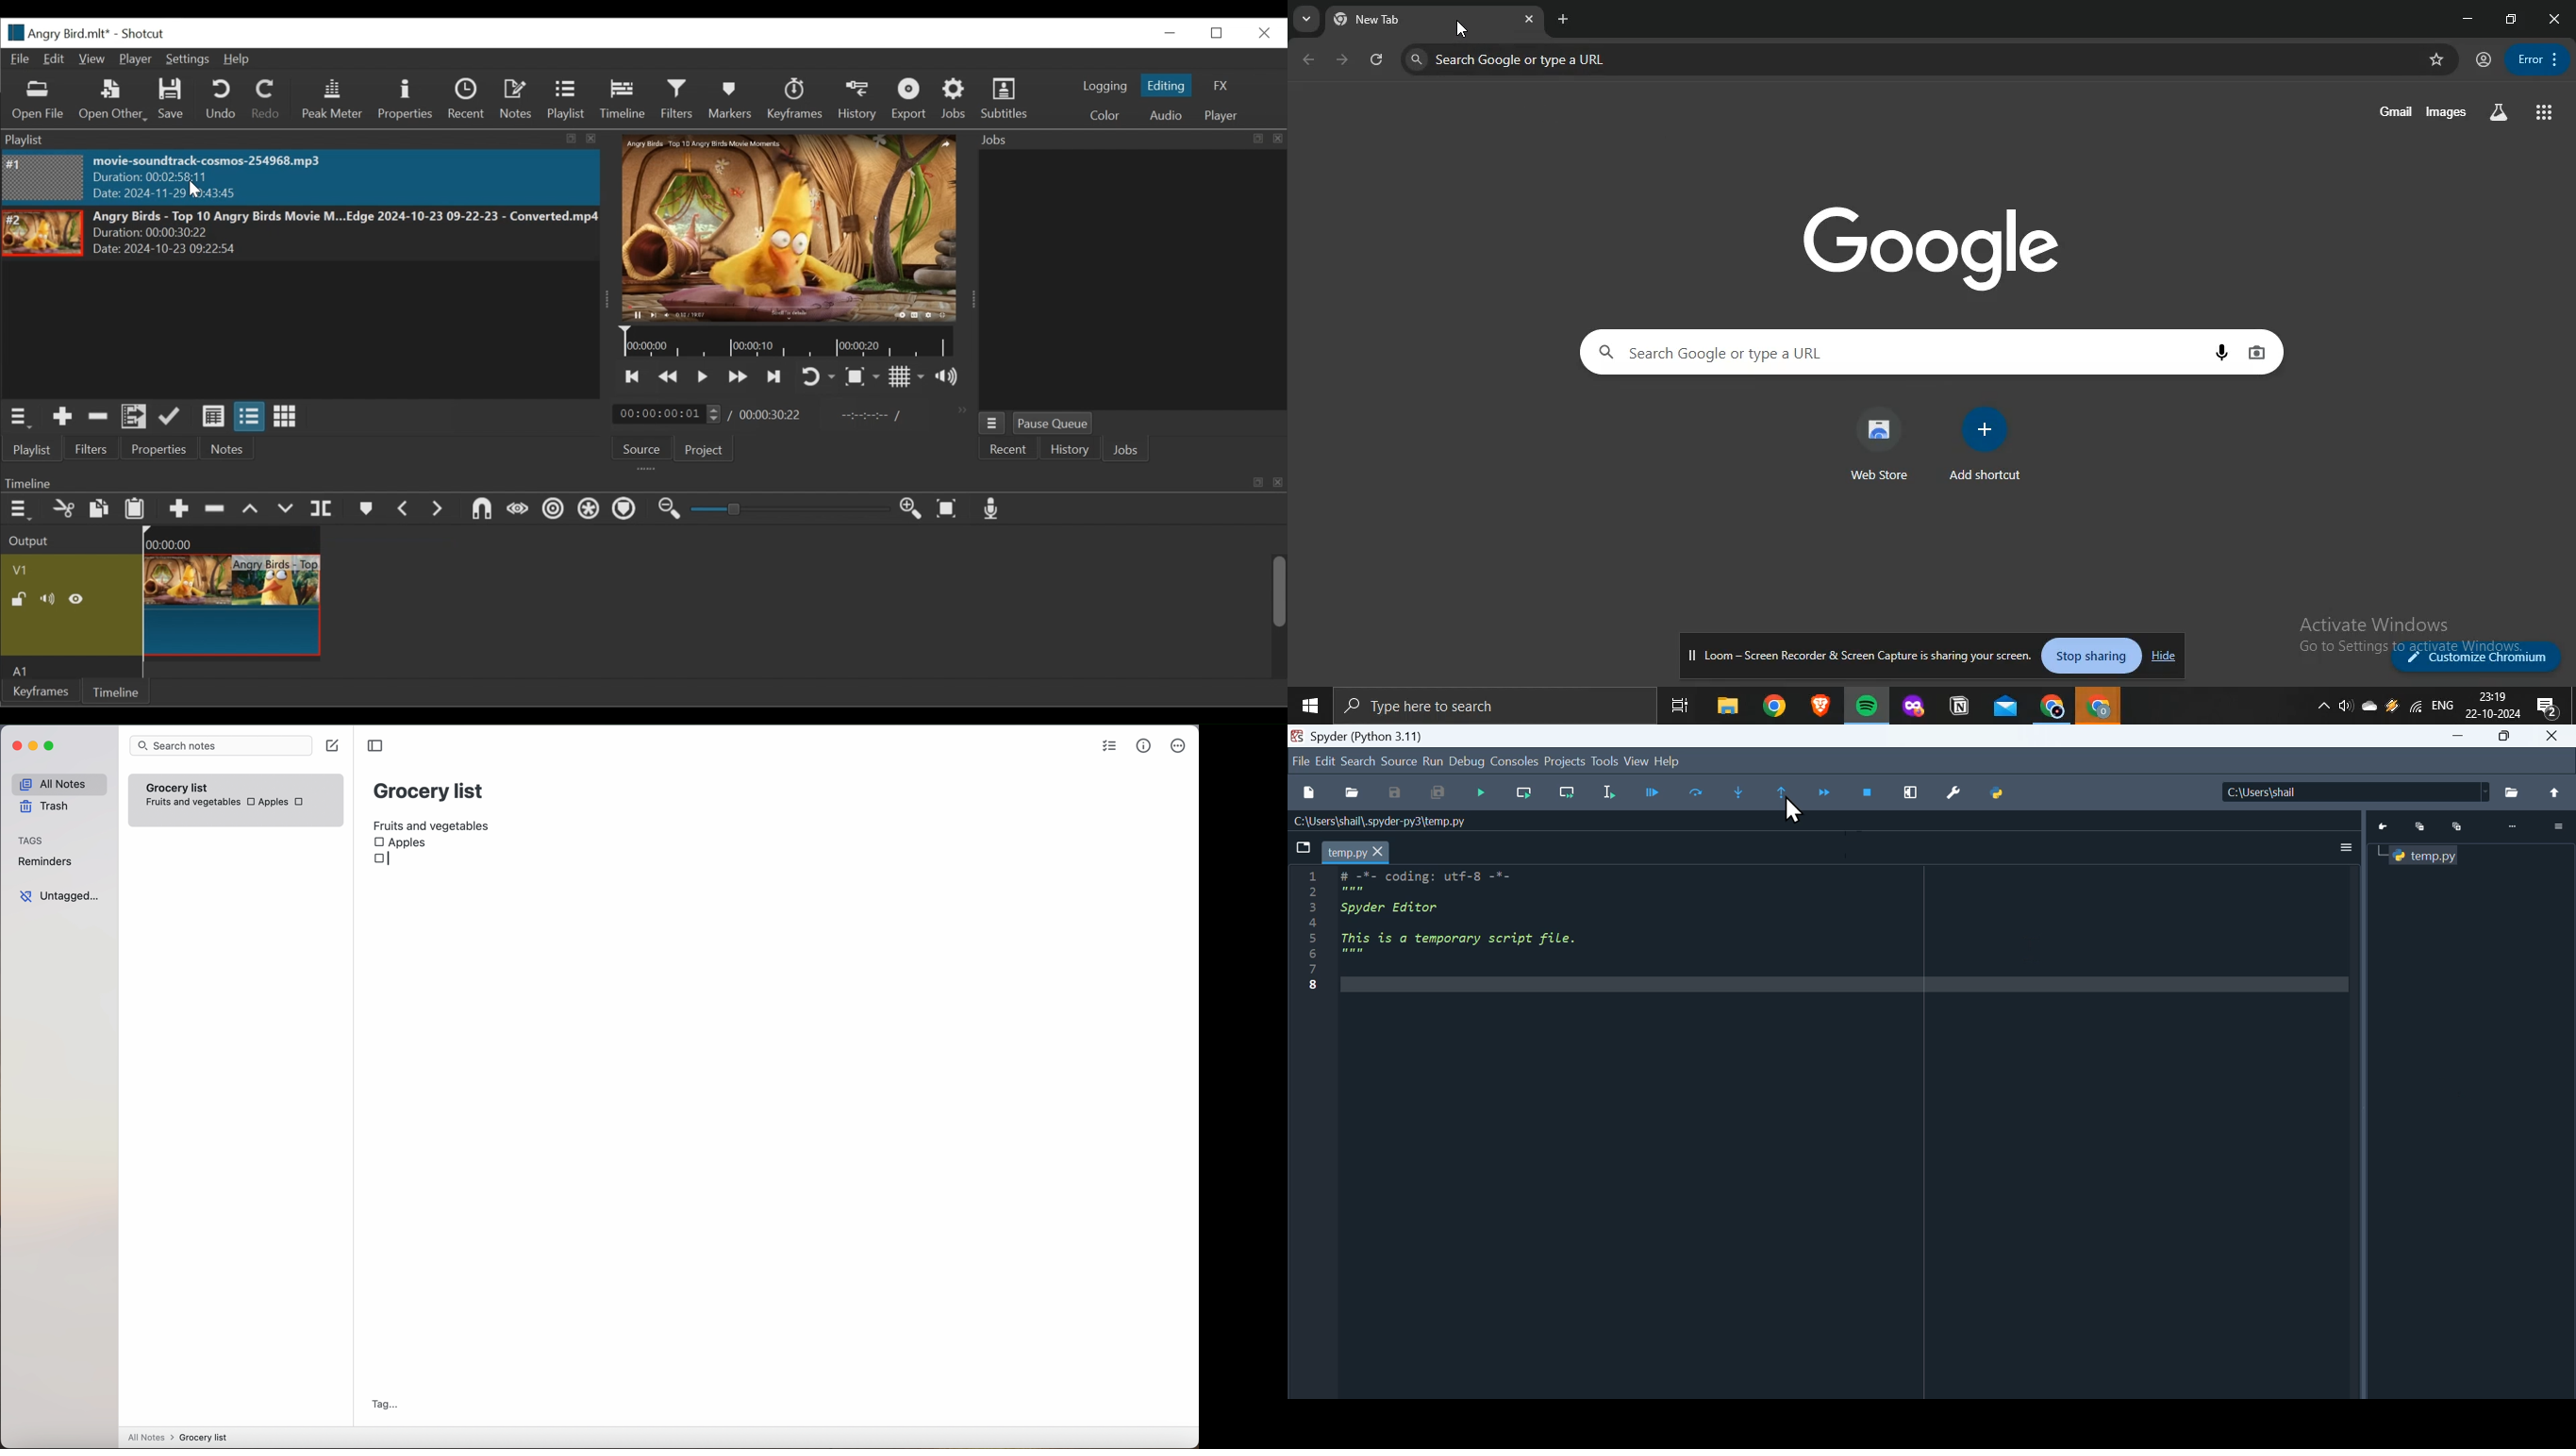 This screenshot has height=1456, width=2576. Describe the element at coordinates (1222, 87) in the screenshot. I see `FX` at that location.